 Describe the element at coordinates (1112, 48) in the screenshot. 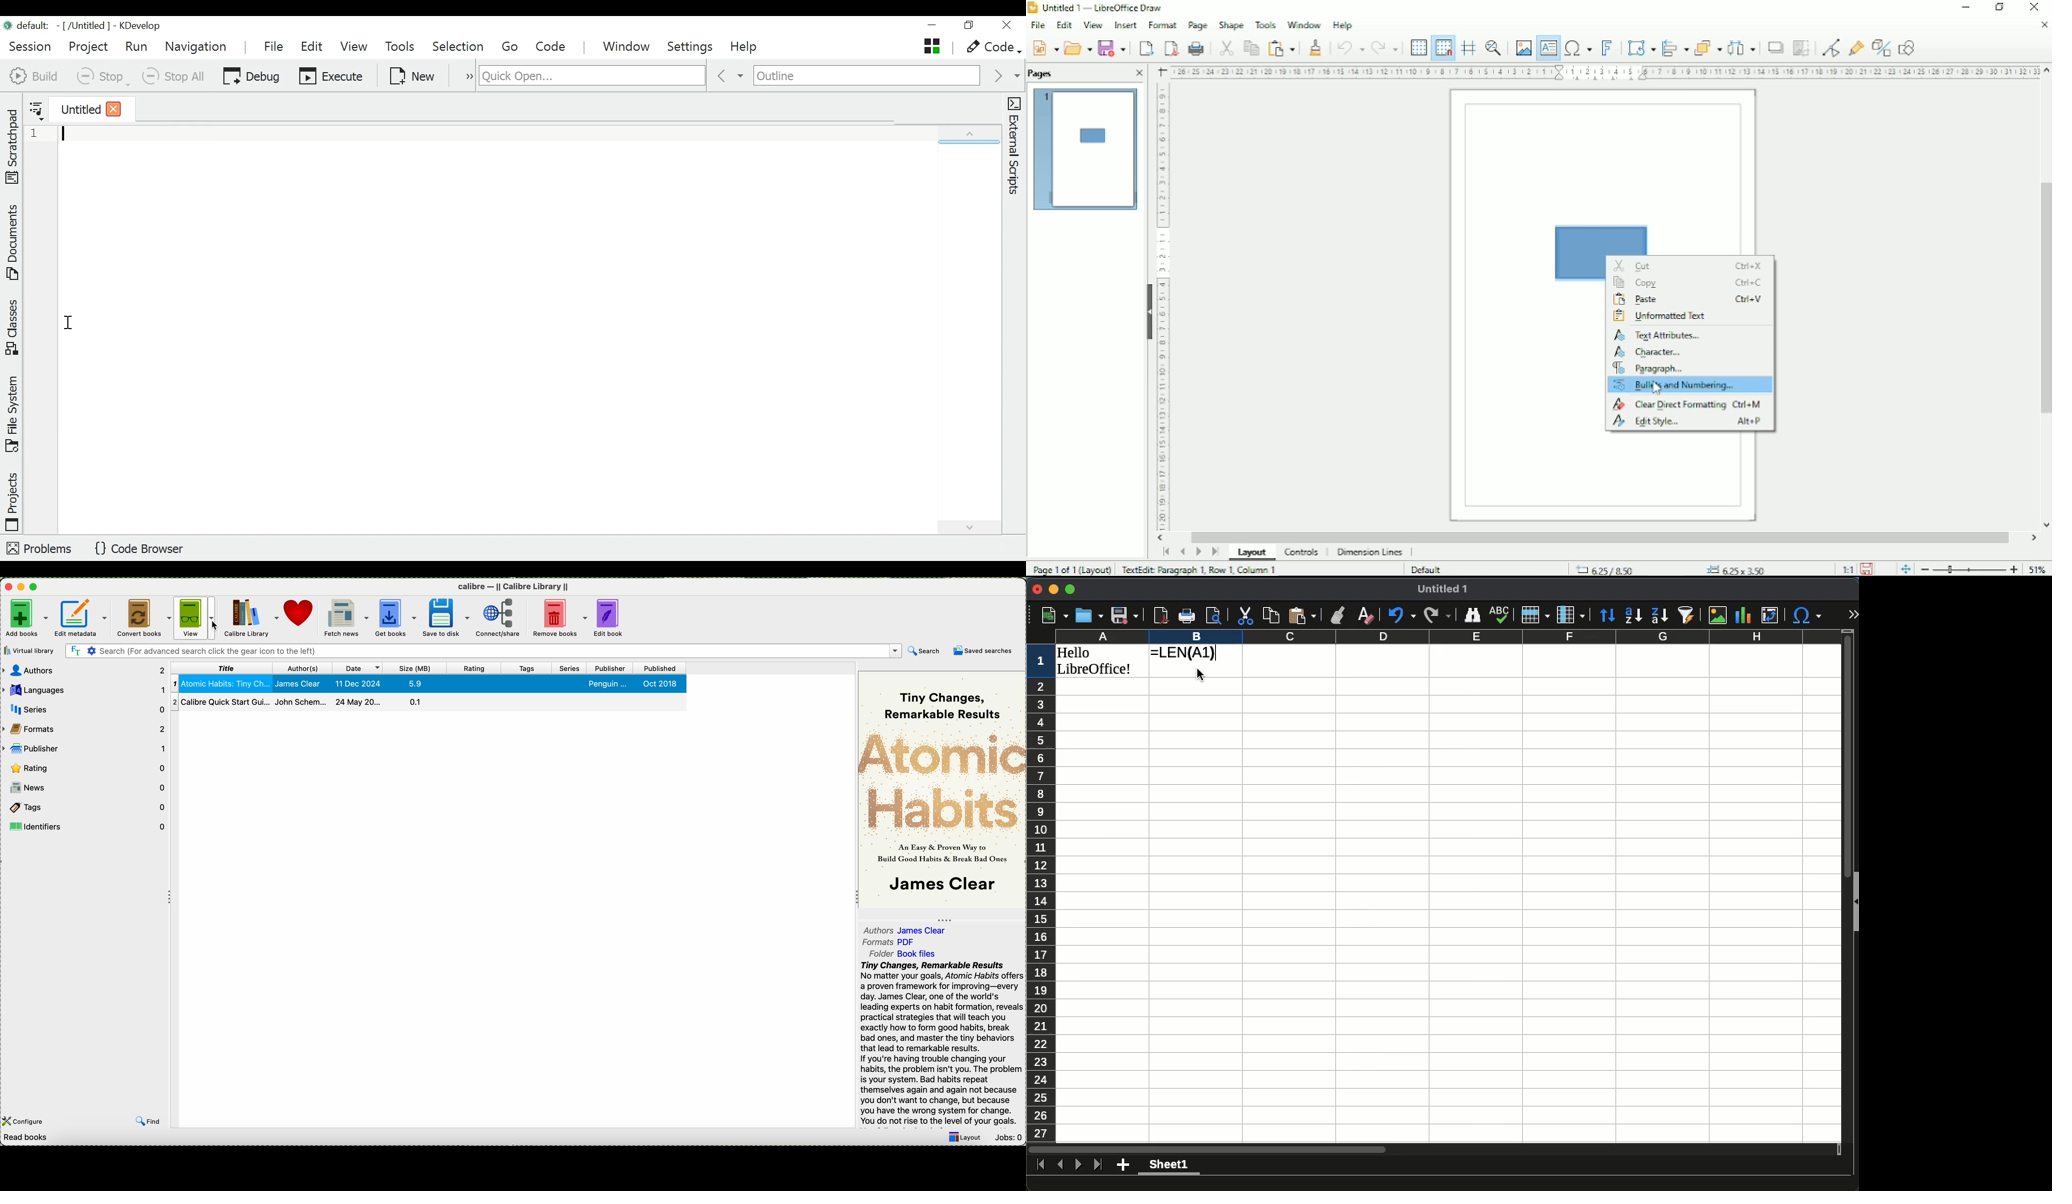

I see `Save` at that location.